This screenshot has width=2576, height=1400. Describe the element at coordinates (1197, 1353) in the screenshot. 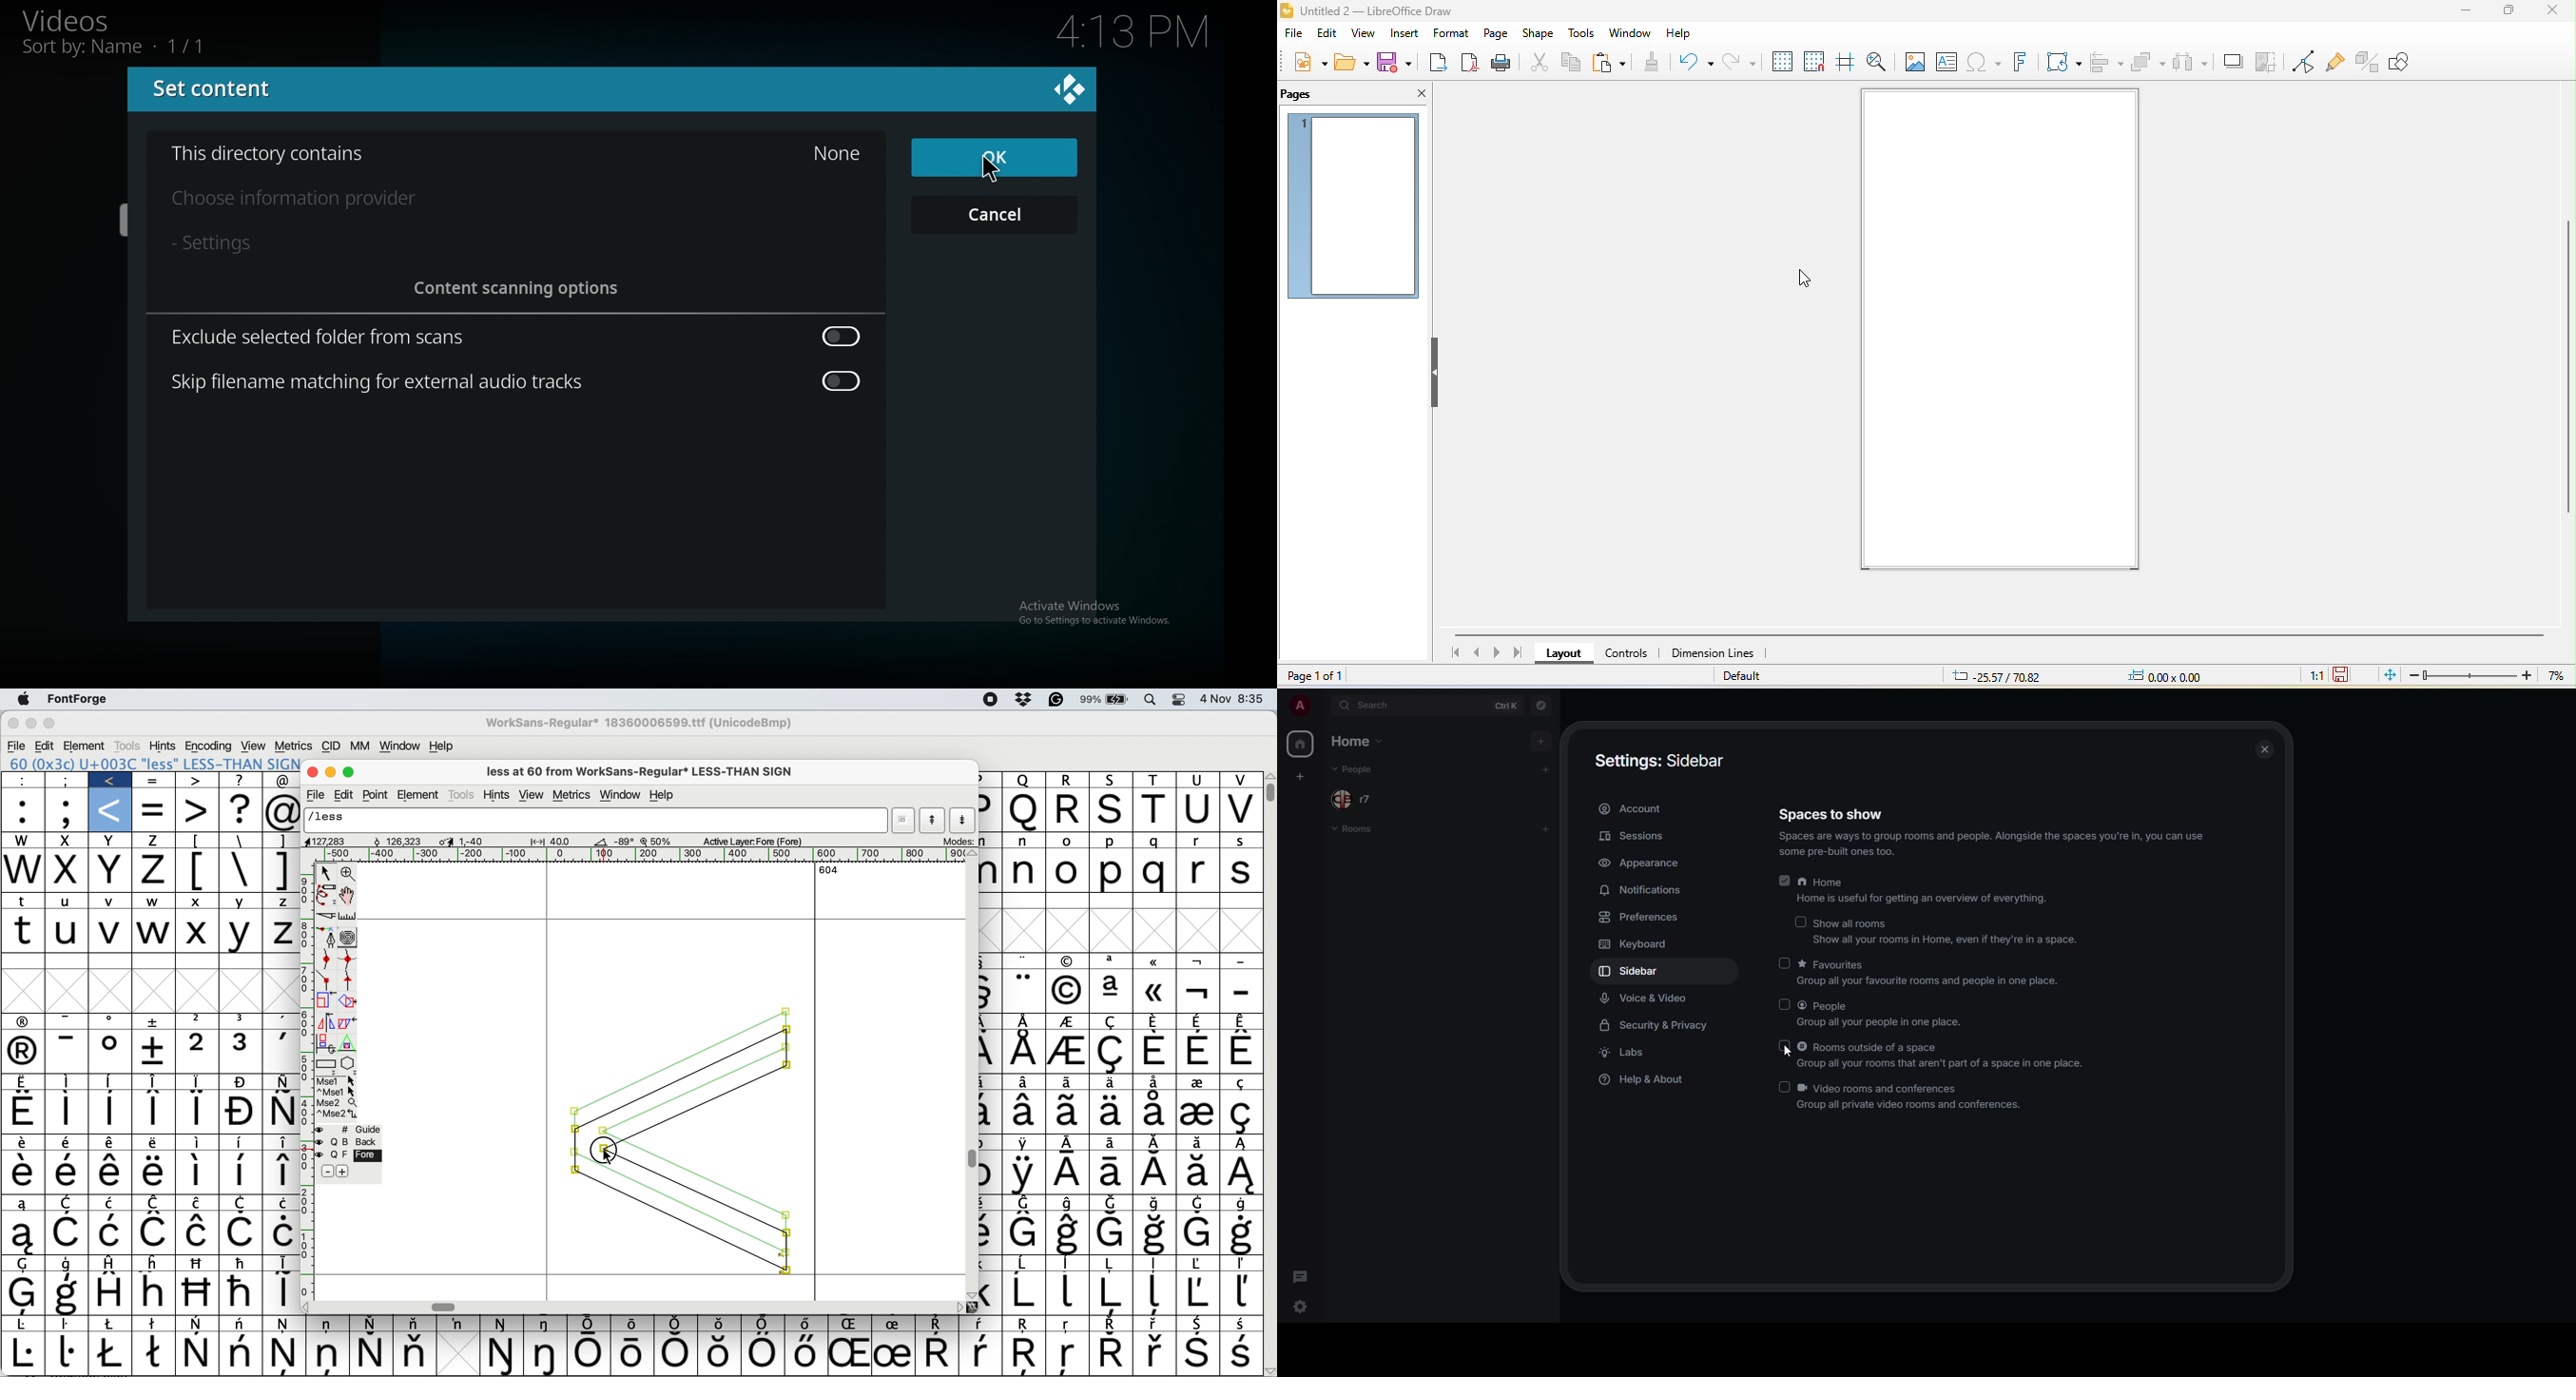

I see `Symbol` at that location.